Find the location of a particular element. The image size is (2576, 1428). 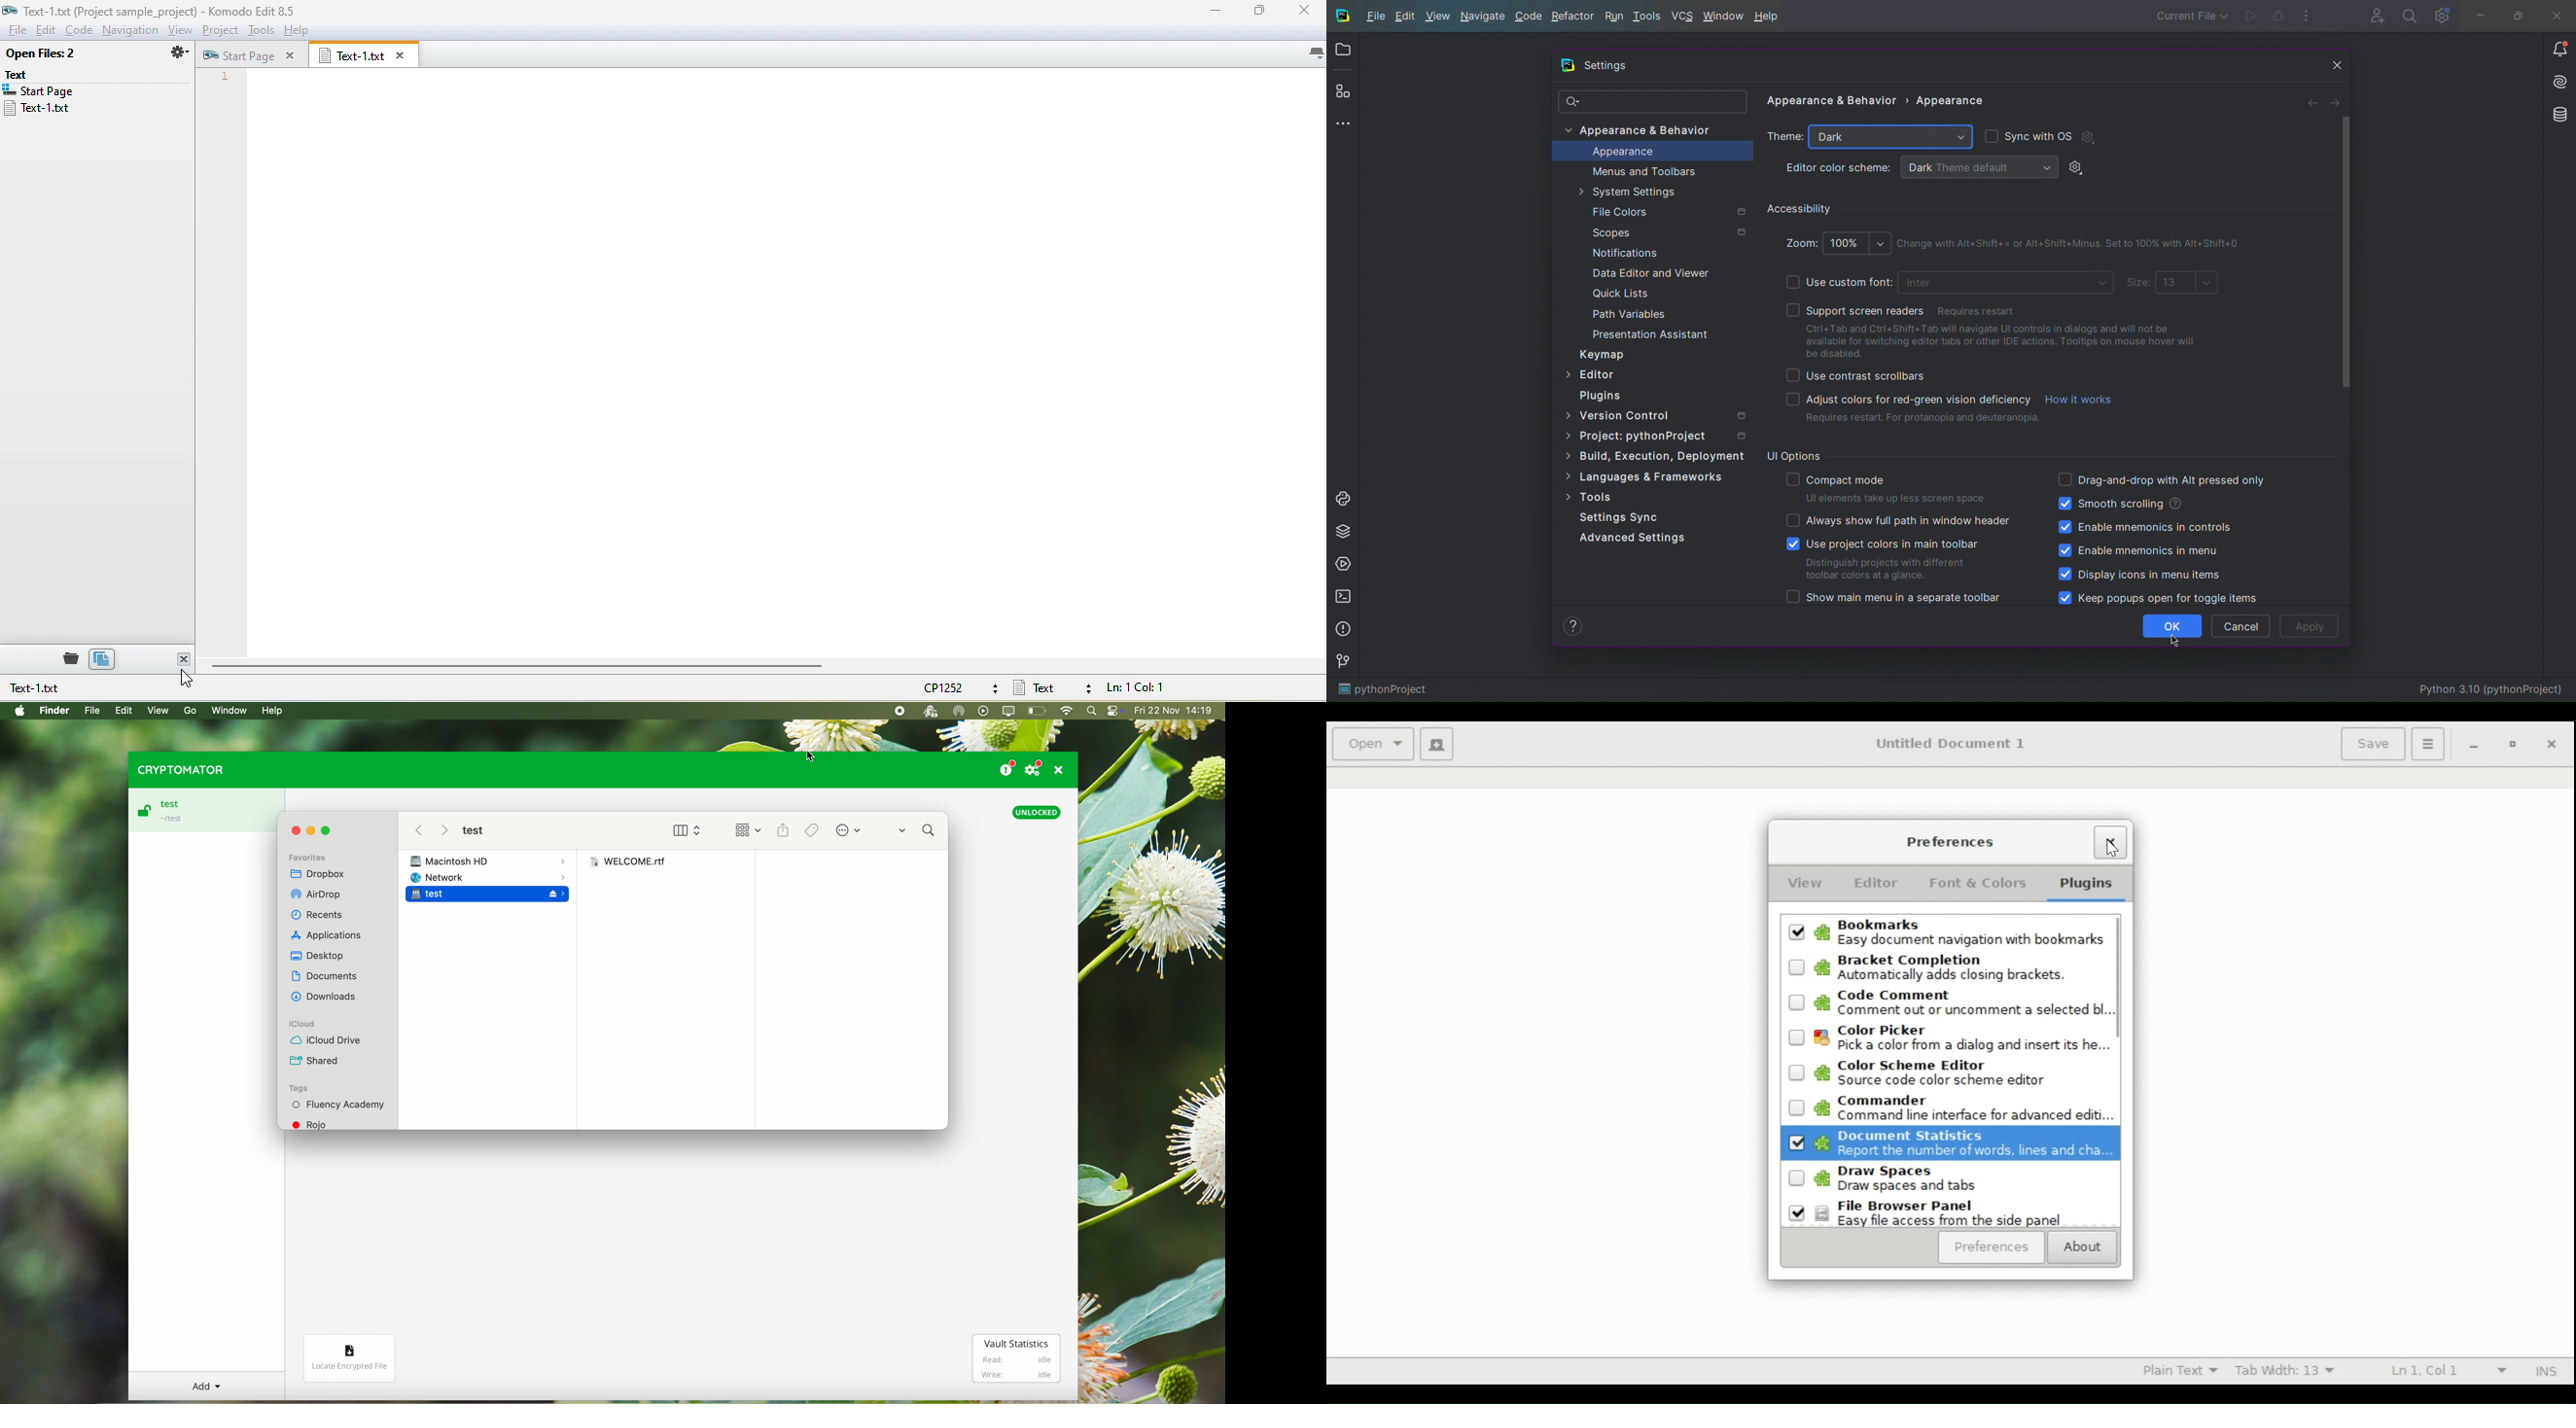

OK is located at coordinates (2173, 626).